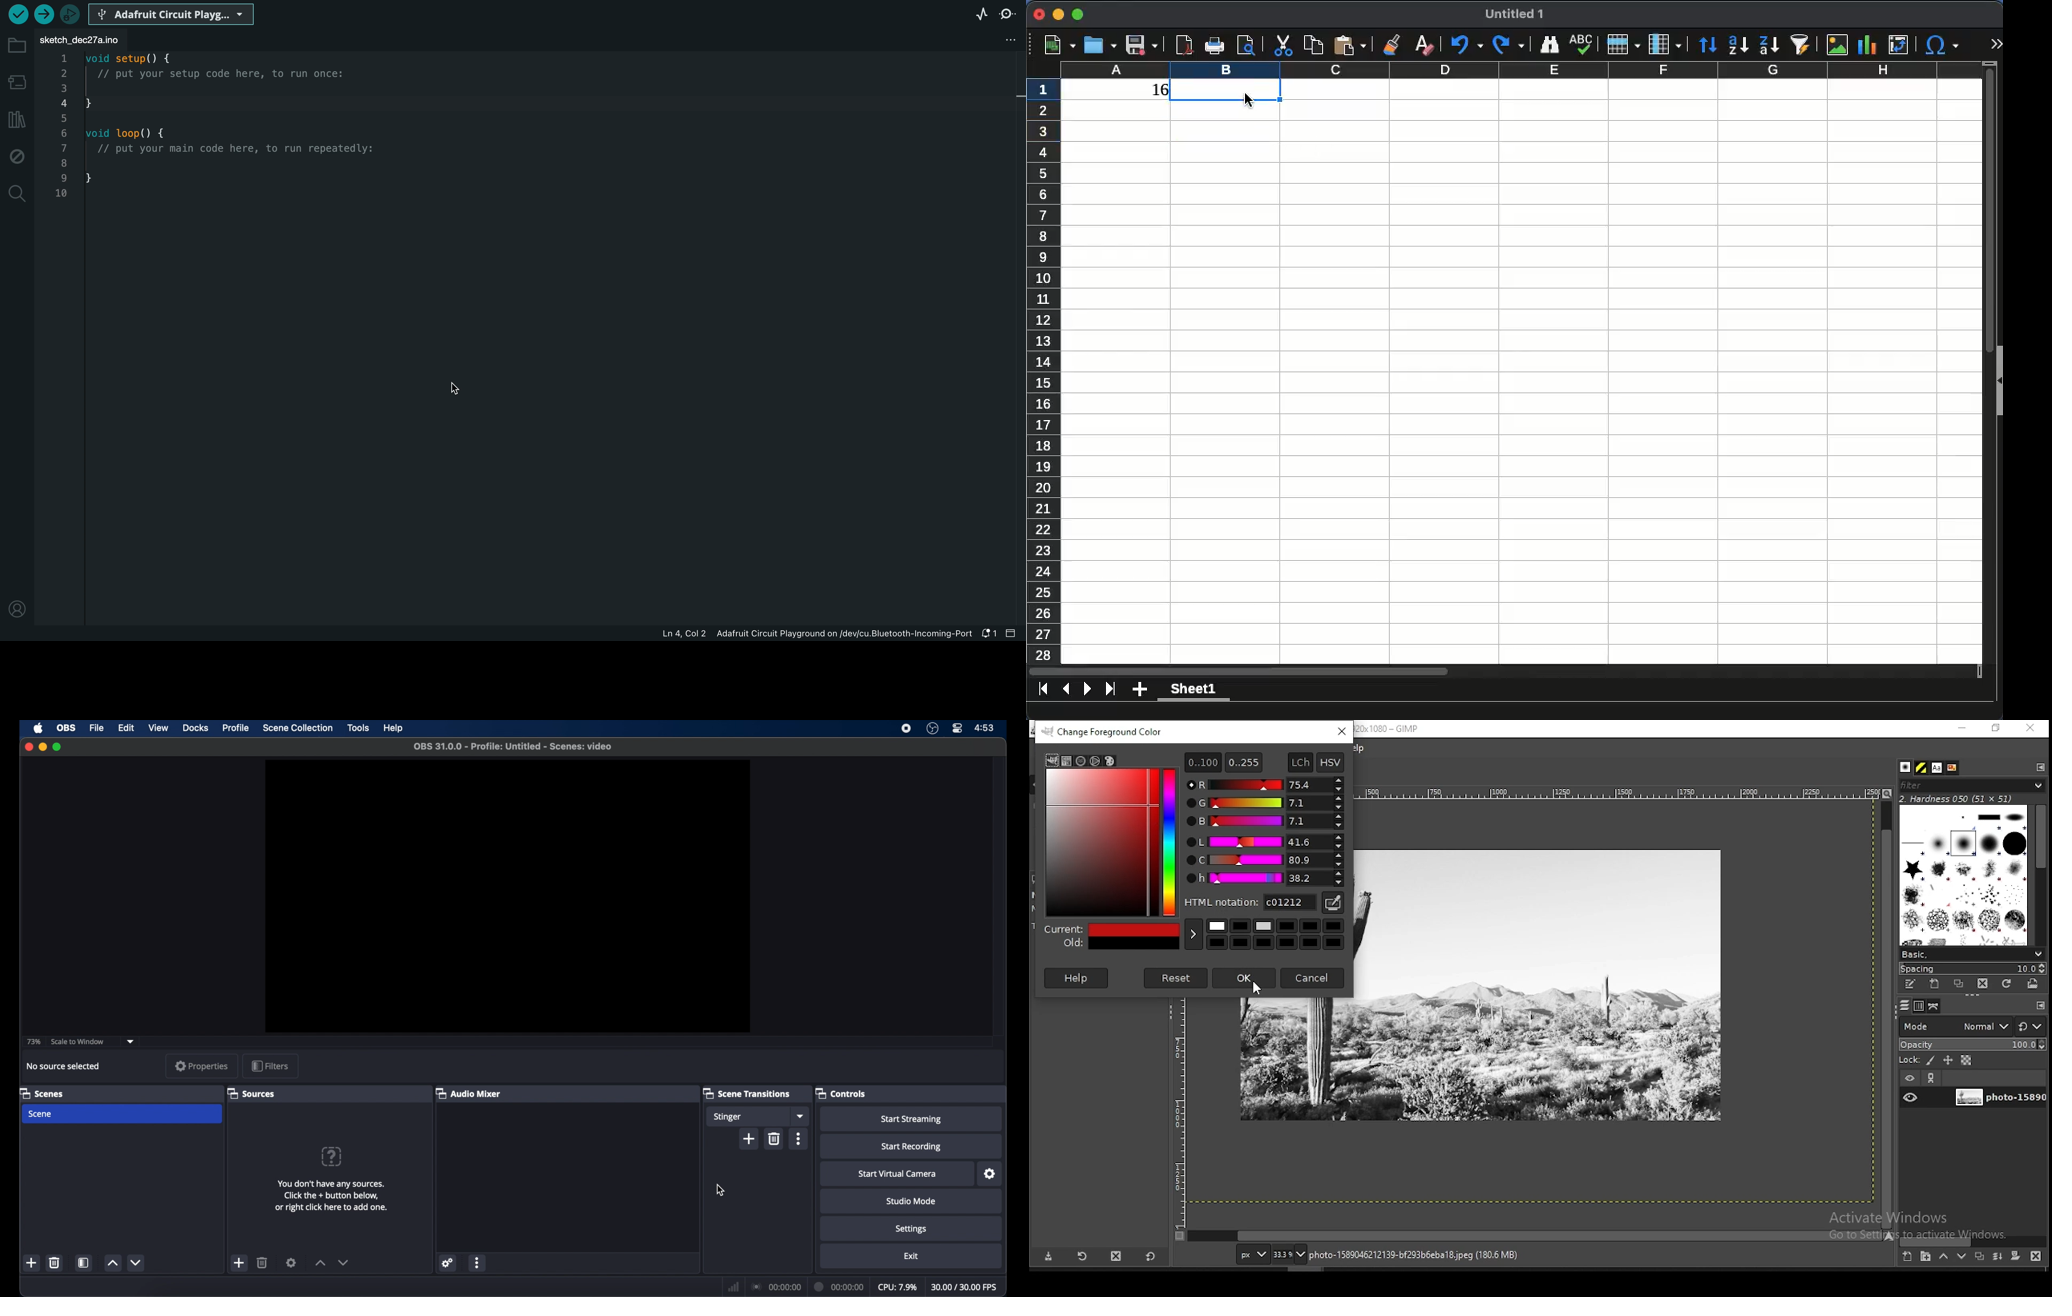 Image resolution: width=2072 pixels, height=1316 pixels. Describe the element at coordinates (79, 1042) in the screenshot. I see `scale to window` at that location.